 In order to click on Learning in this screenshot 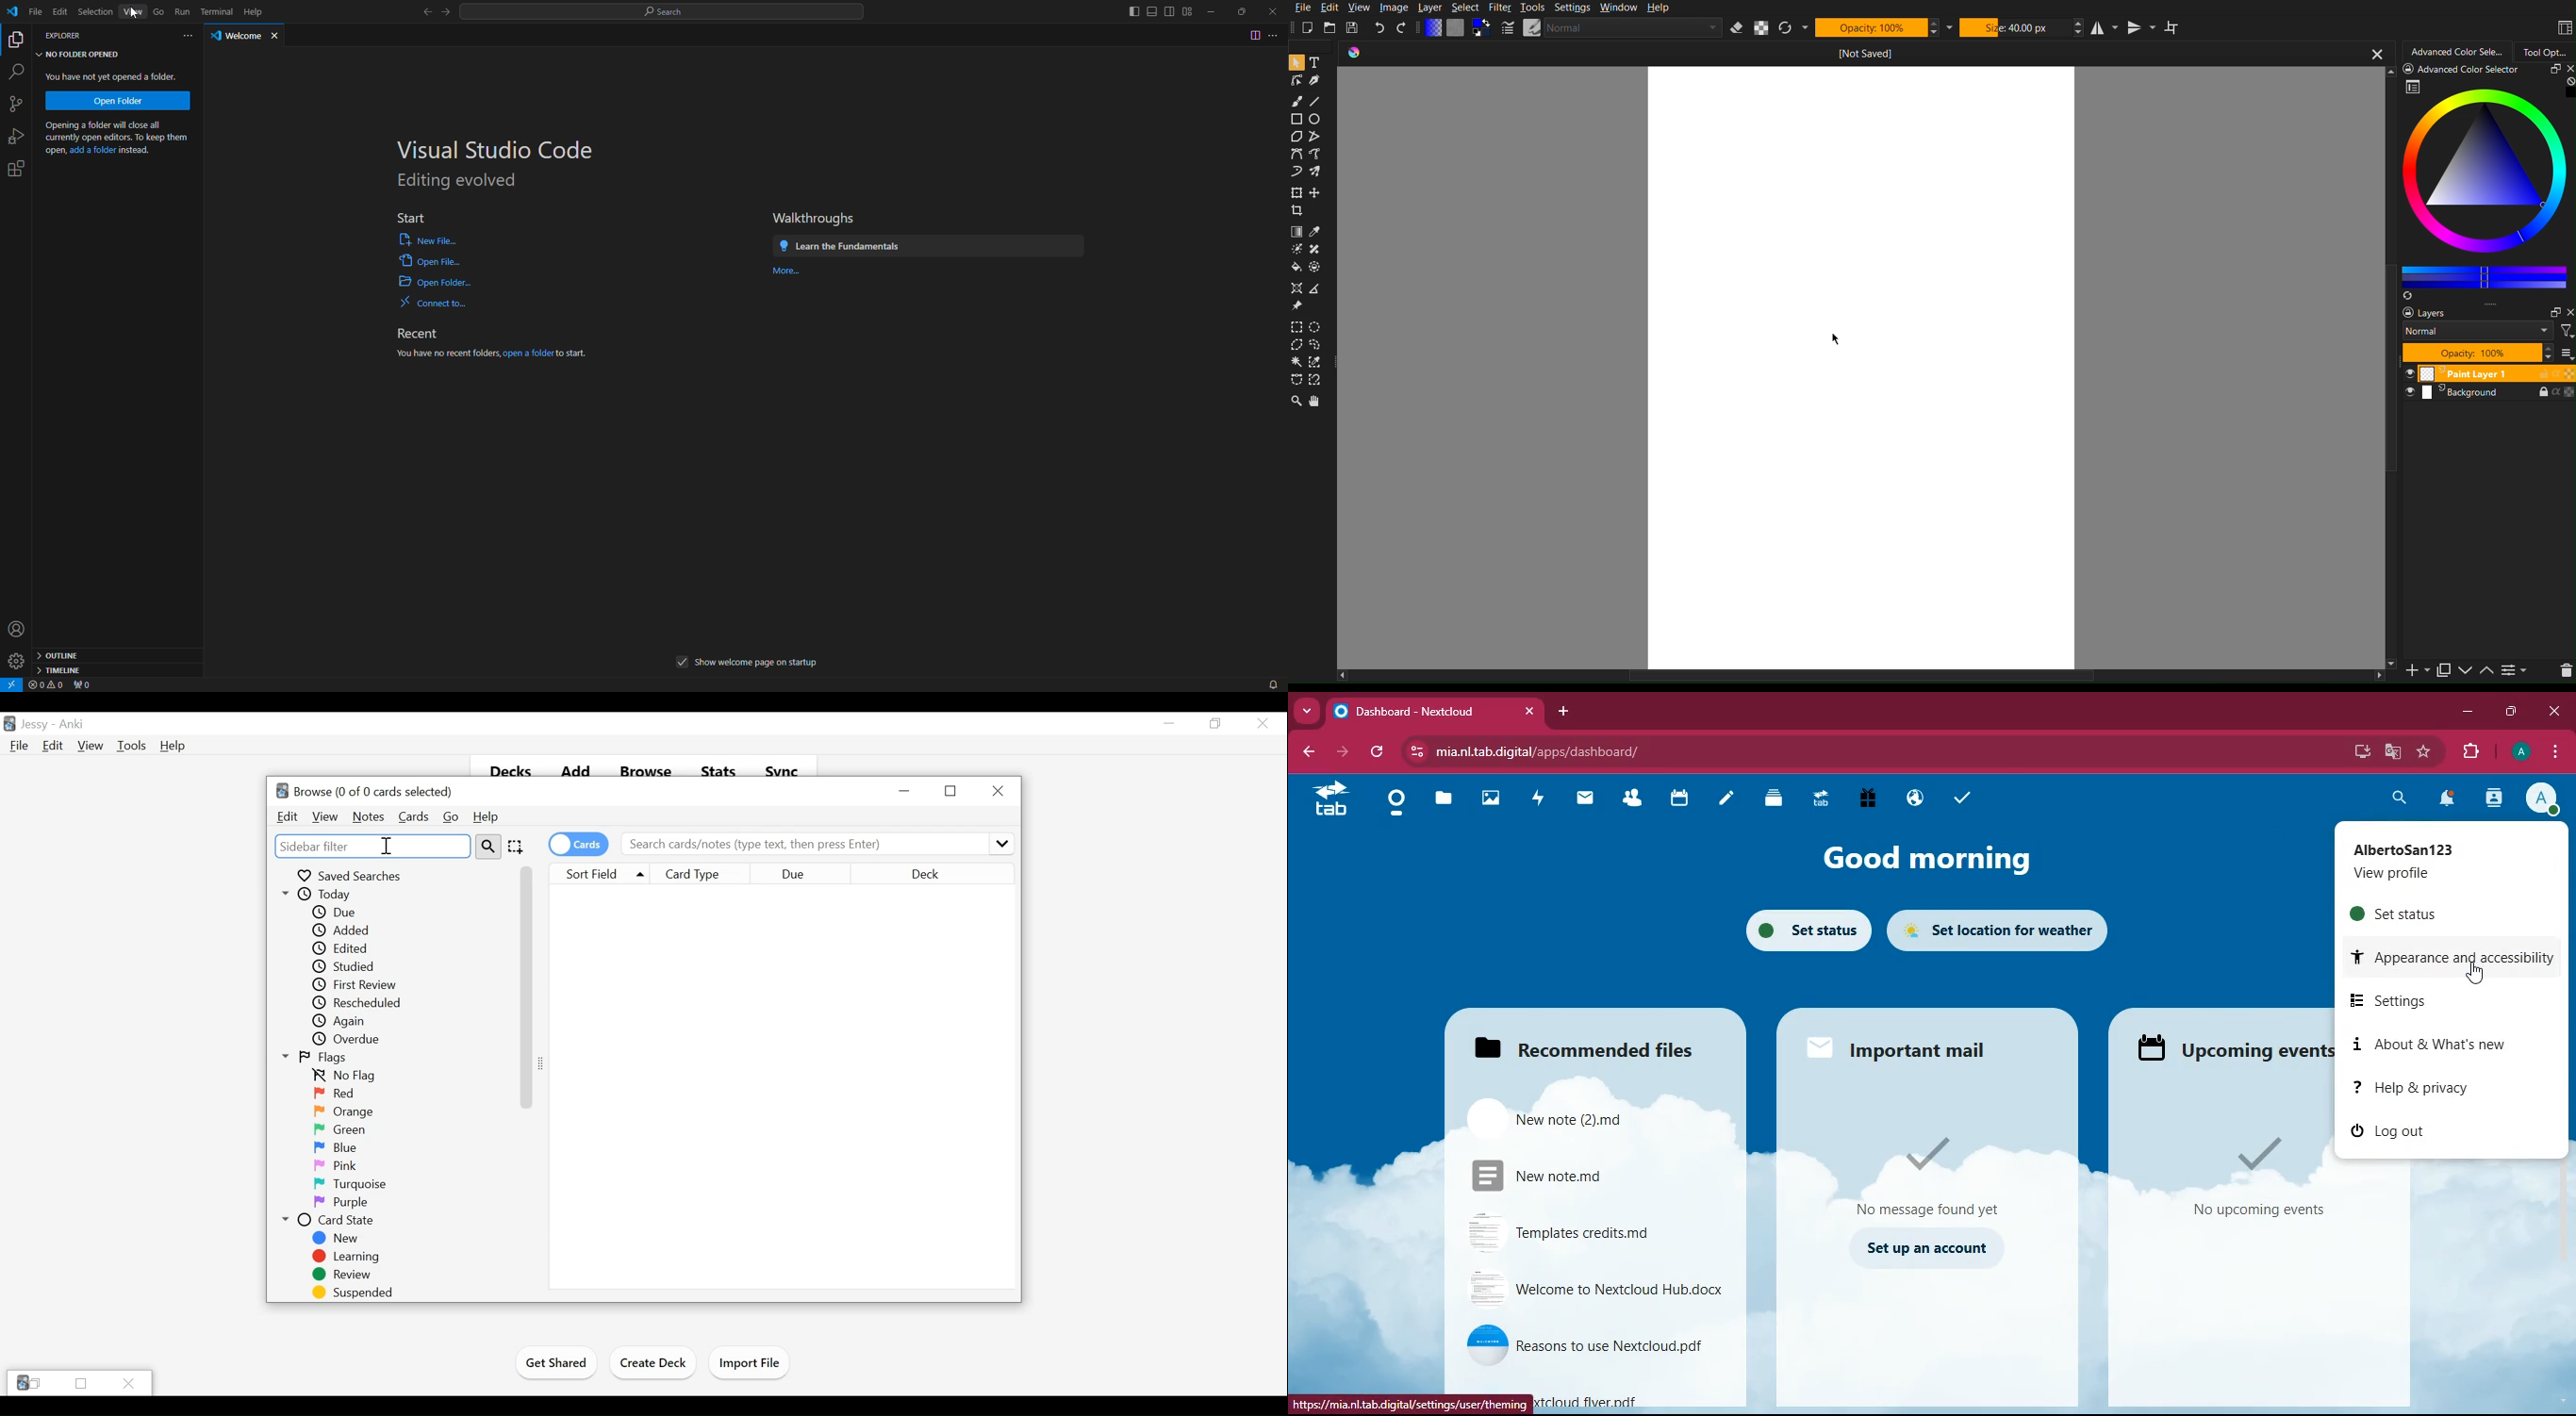, I will do `click(347, 1256)`.